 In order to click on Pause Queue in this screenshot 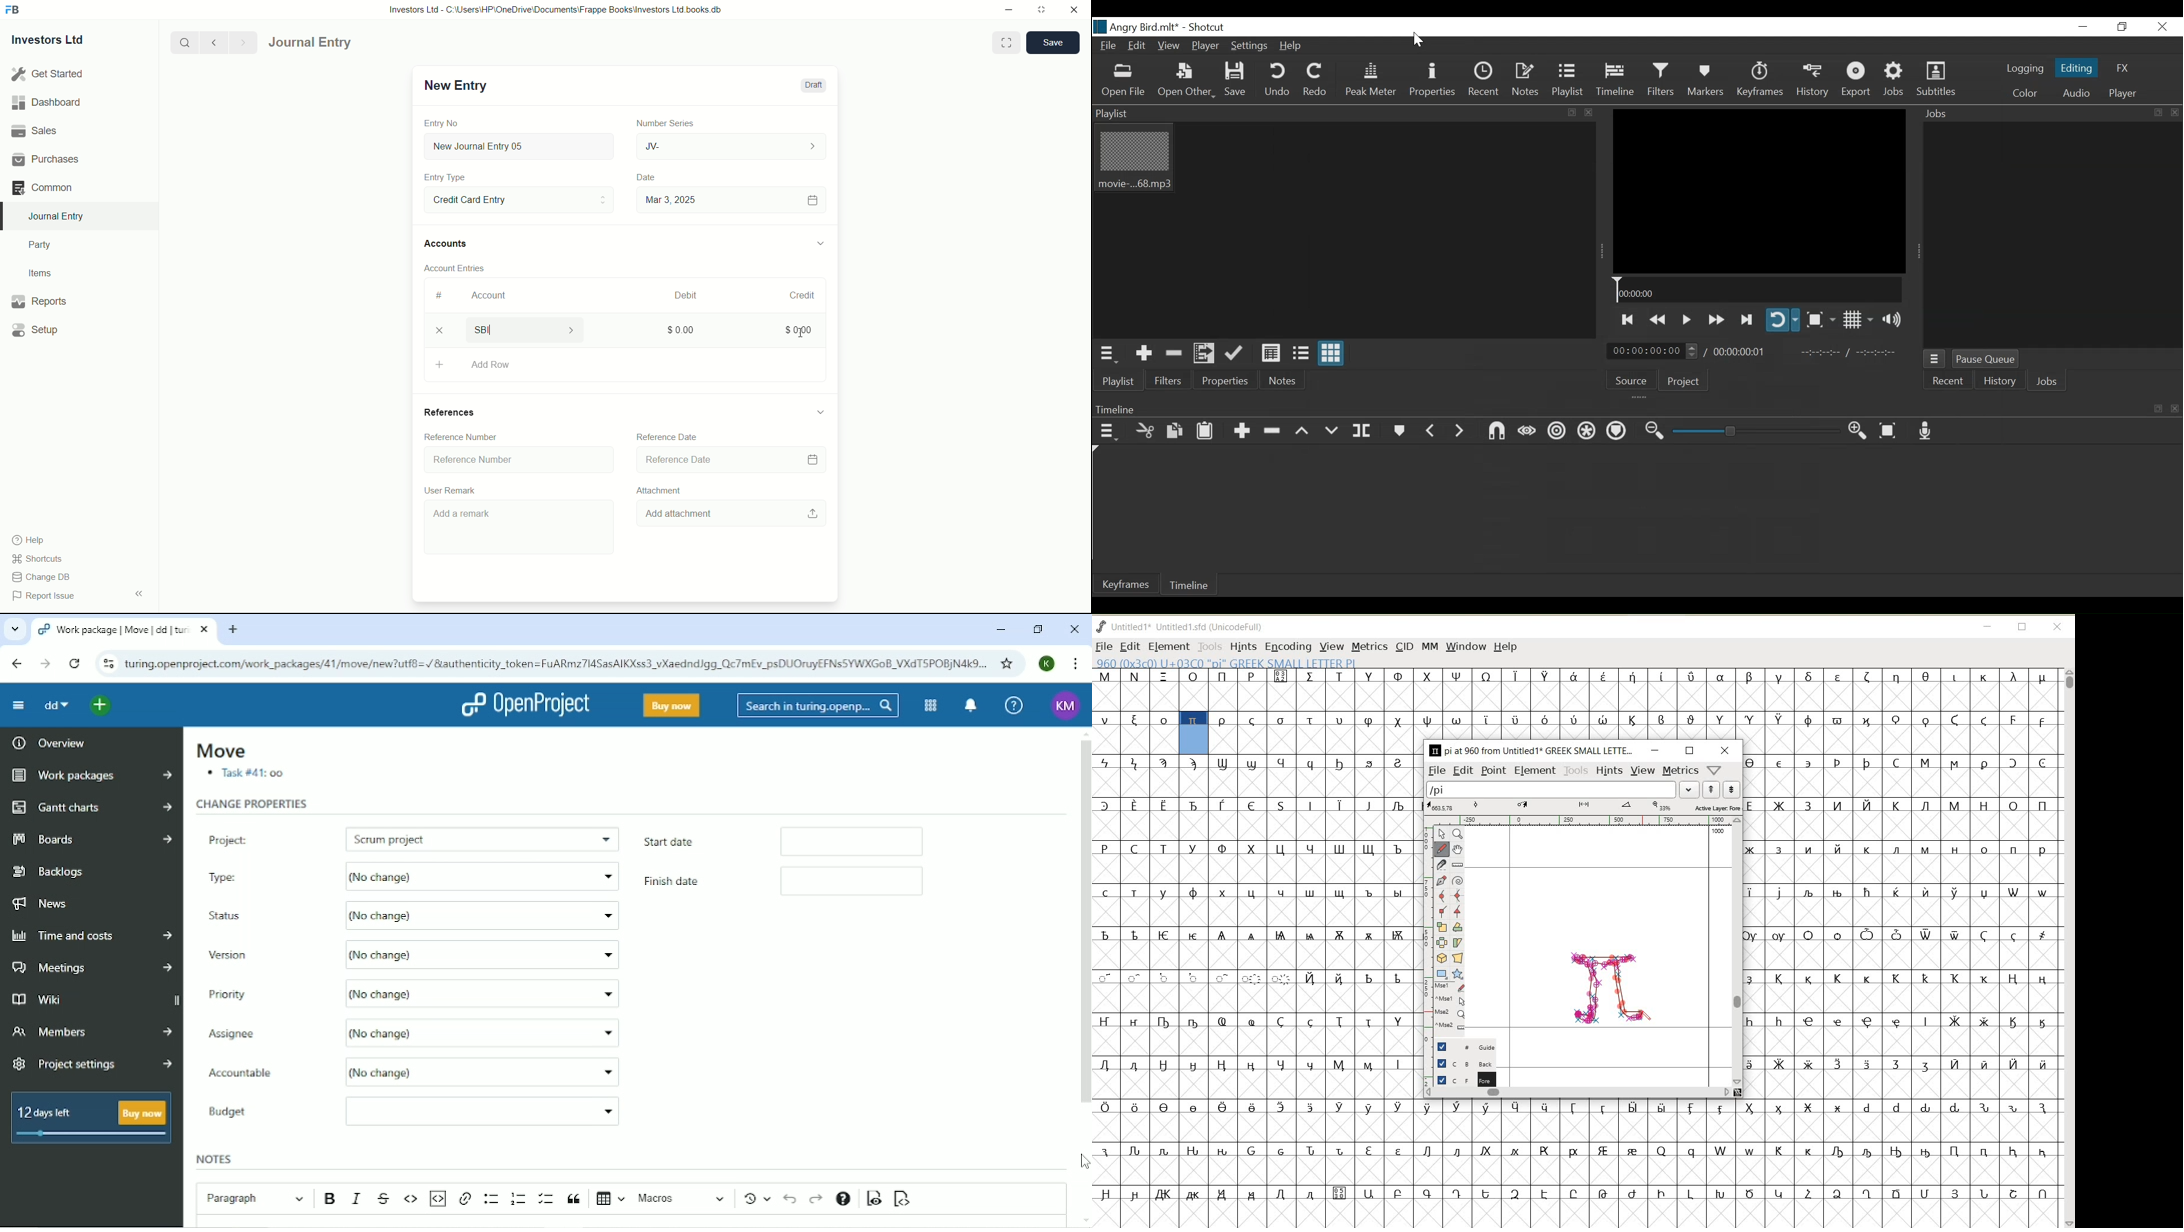, I will do `click(1986, 359)`.